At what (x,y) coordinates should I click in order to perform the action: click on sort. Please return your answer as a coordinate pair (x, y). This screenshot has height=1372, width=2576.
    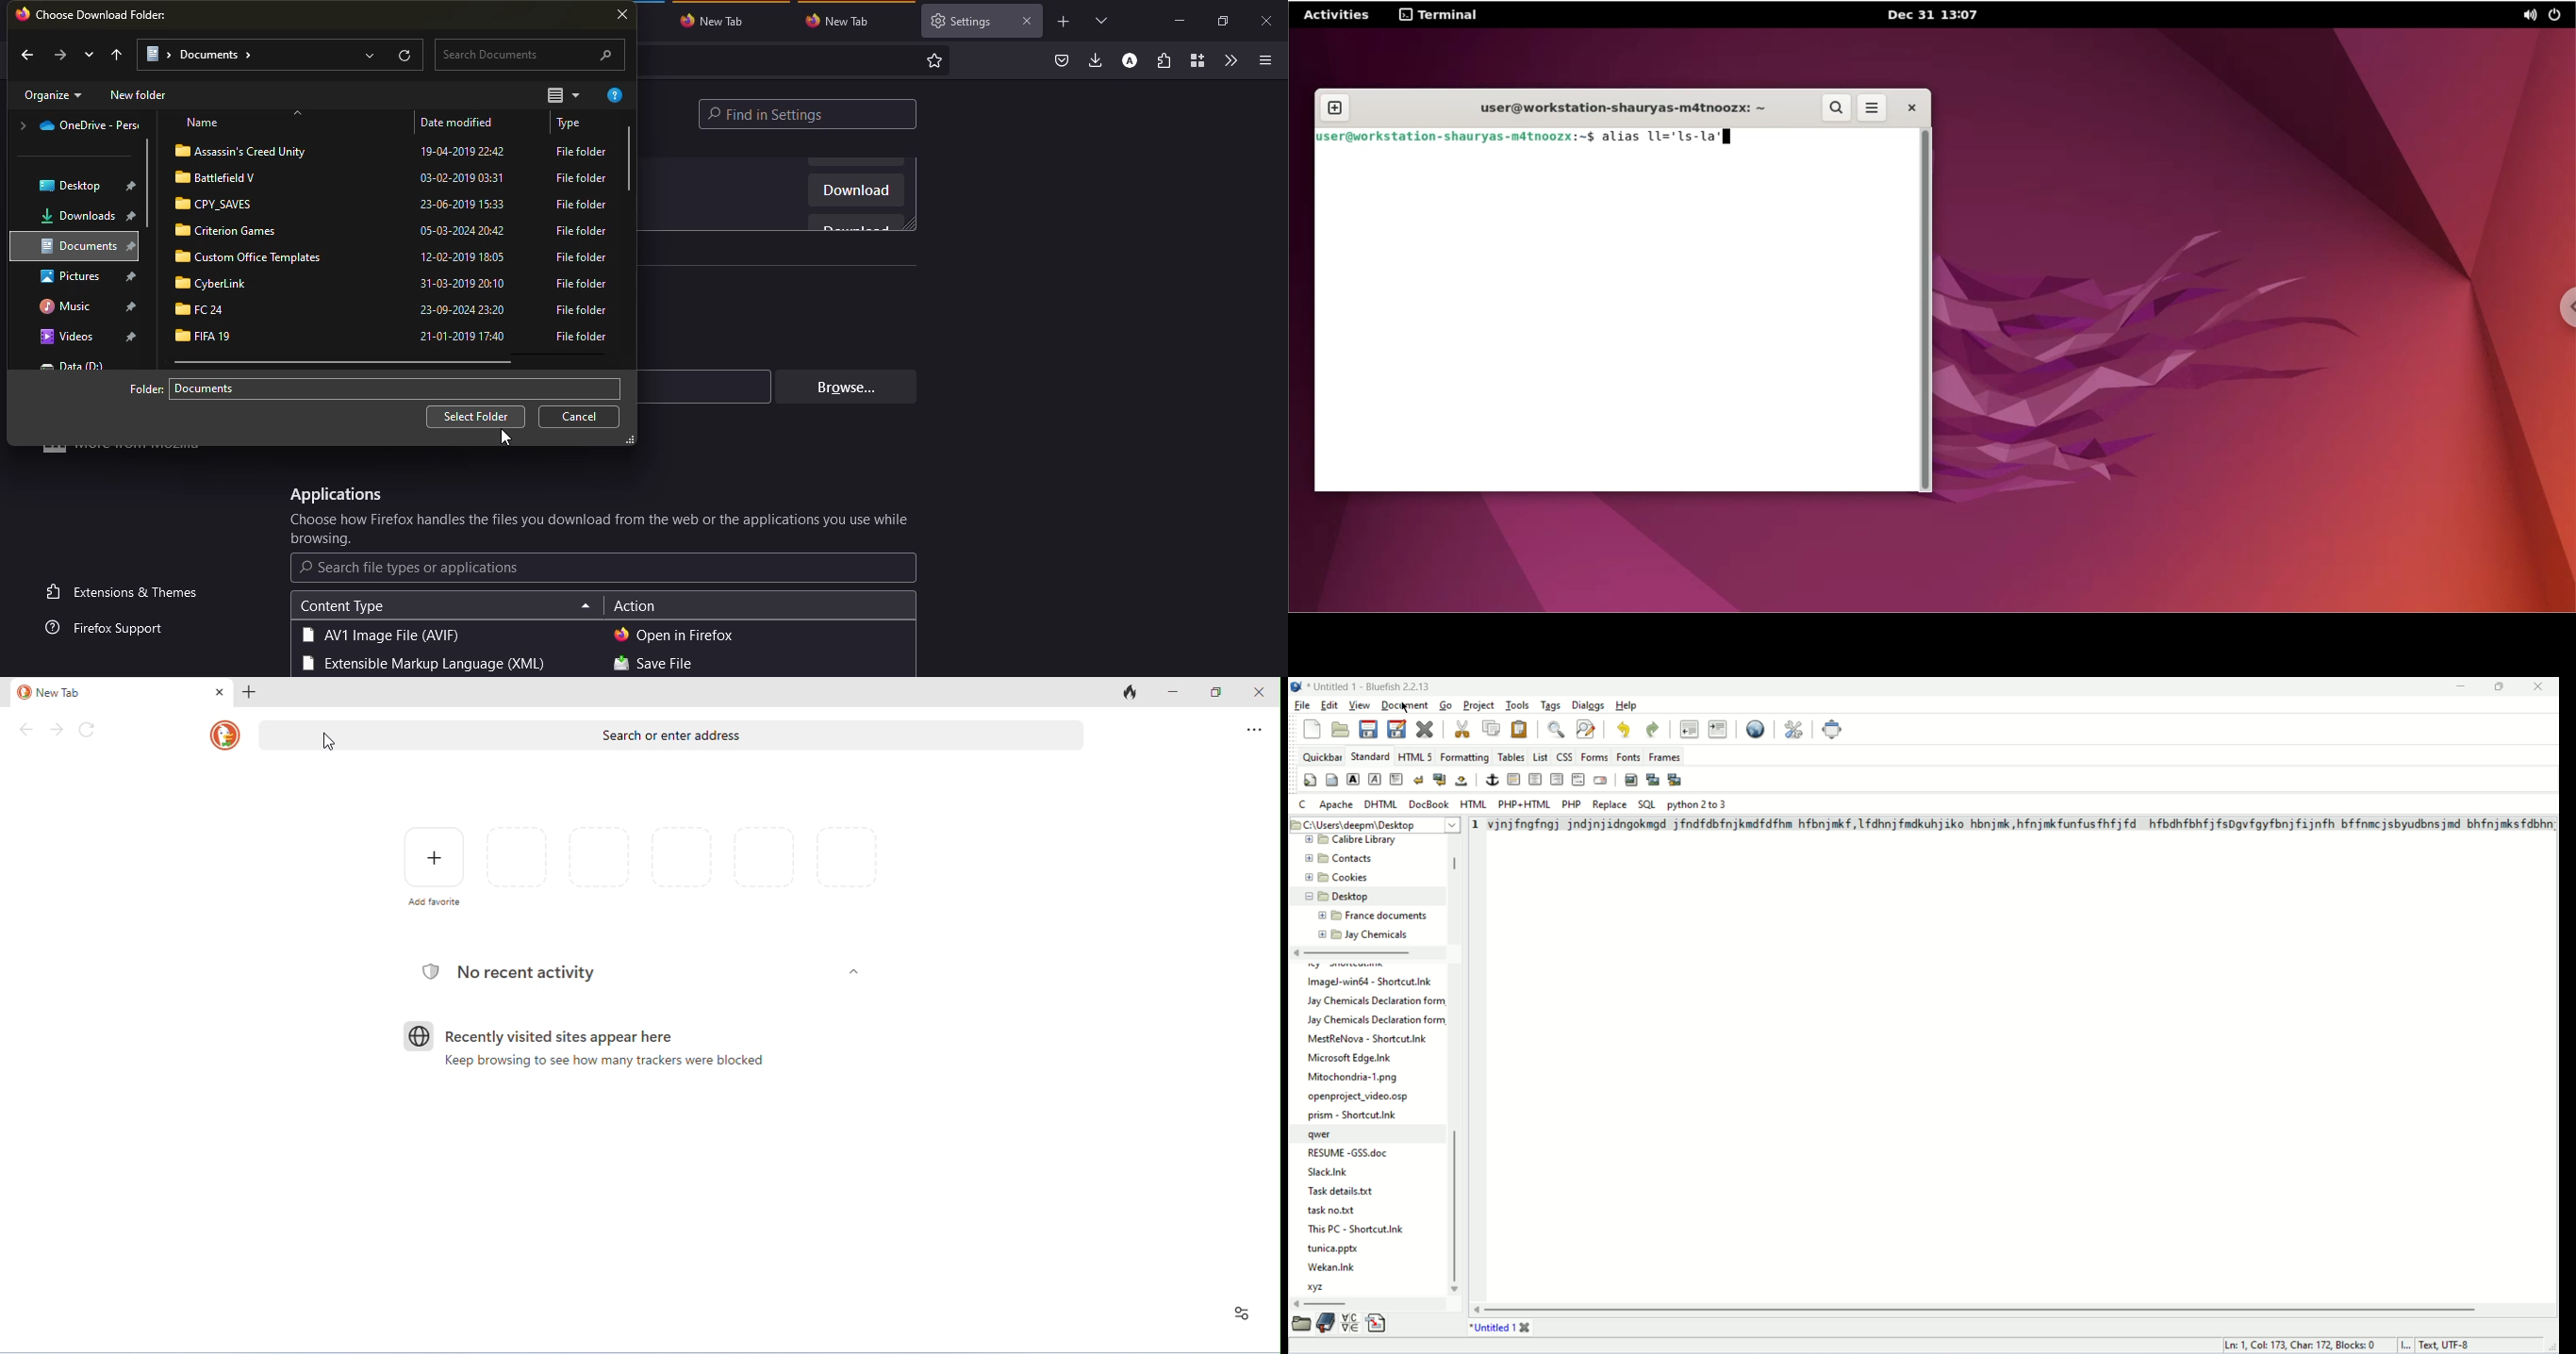
    Looking at the image, I should click on (586, 607).